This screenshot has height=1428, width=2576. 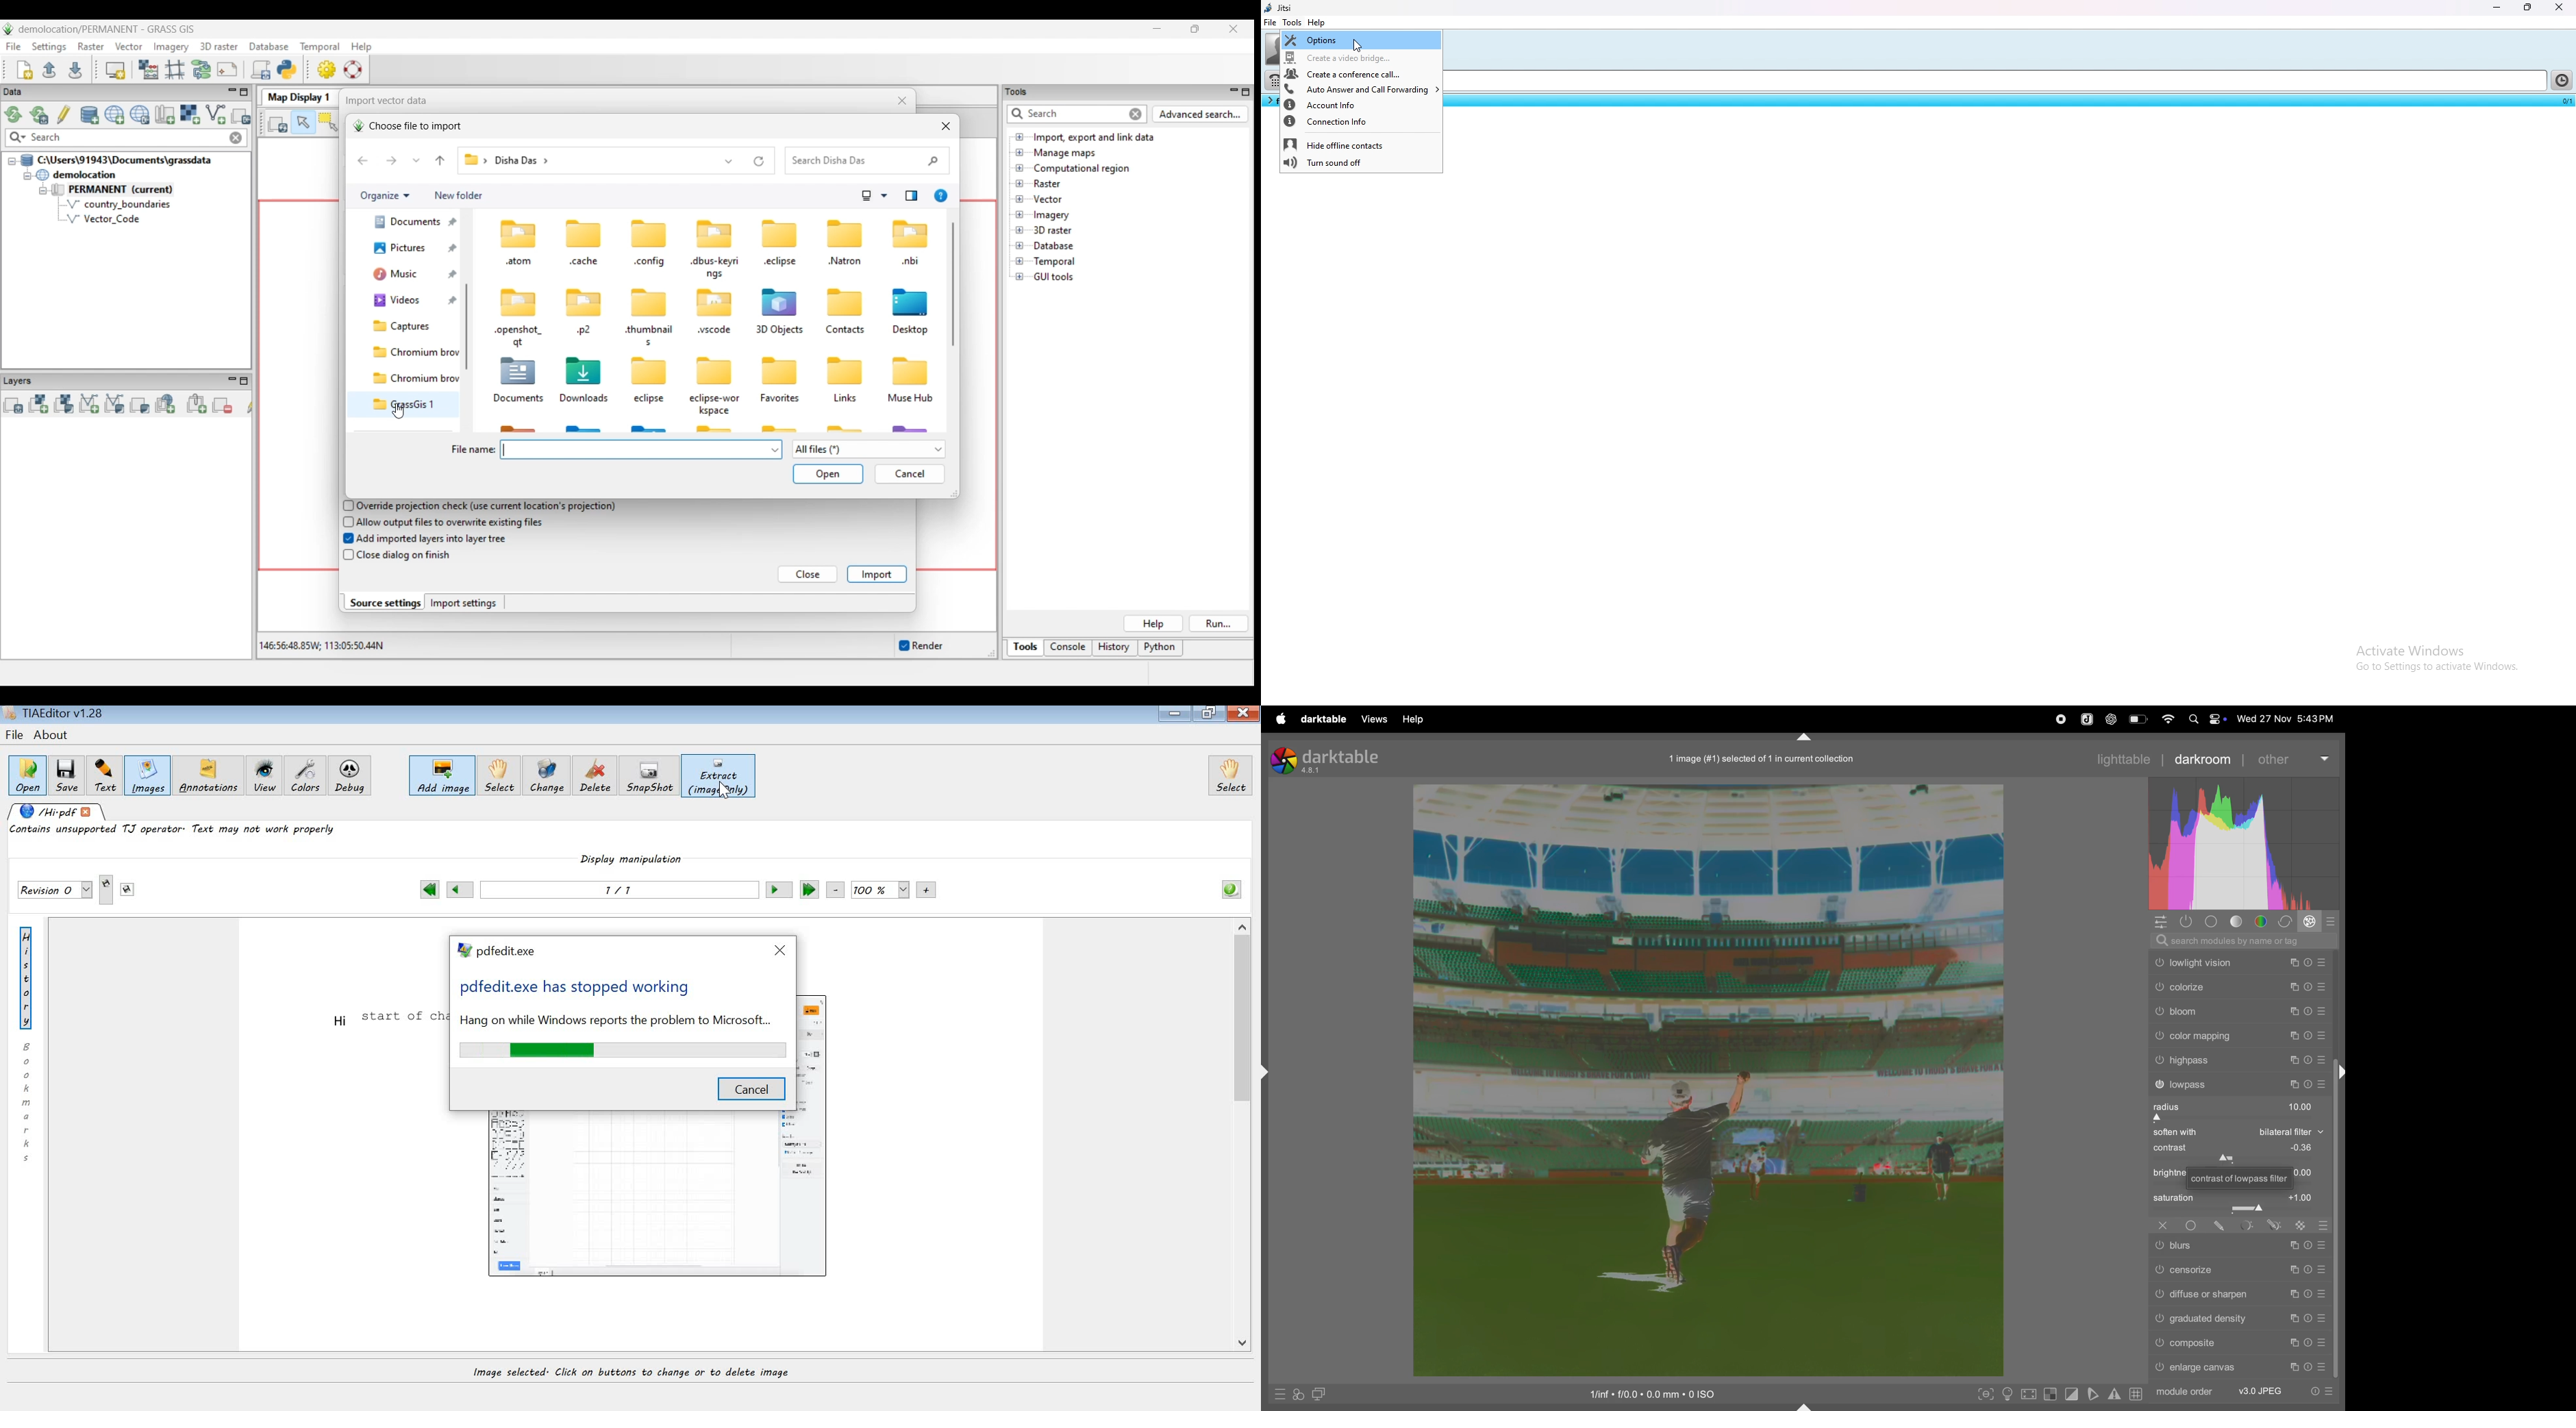 I want to click on contrast, so click(x=2236, y=1151).